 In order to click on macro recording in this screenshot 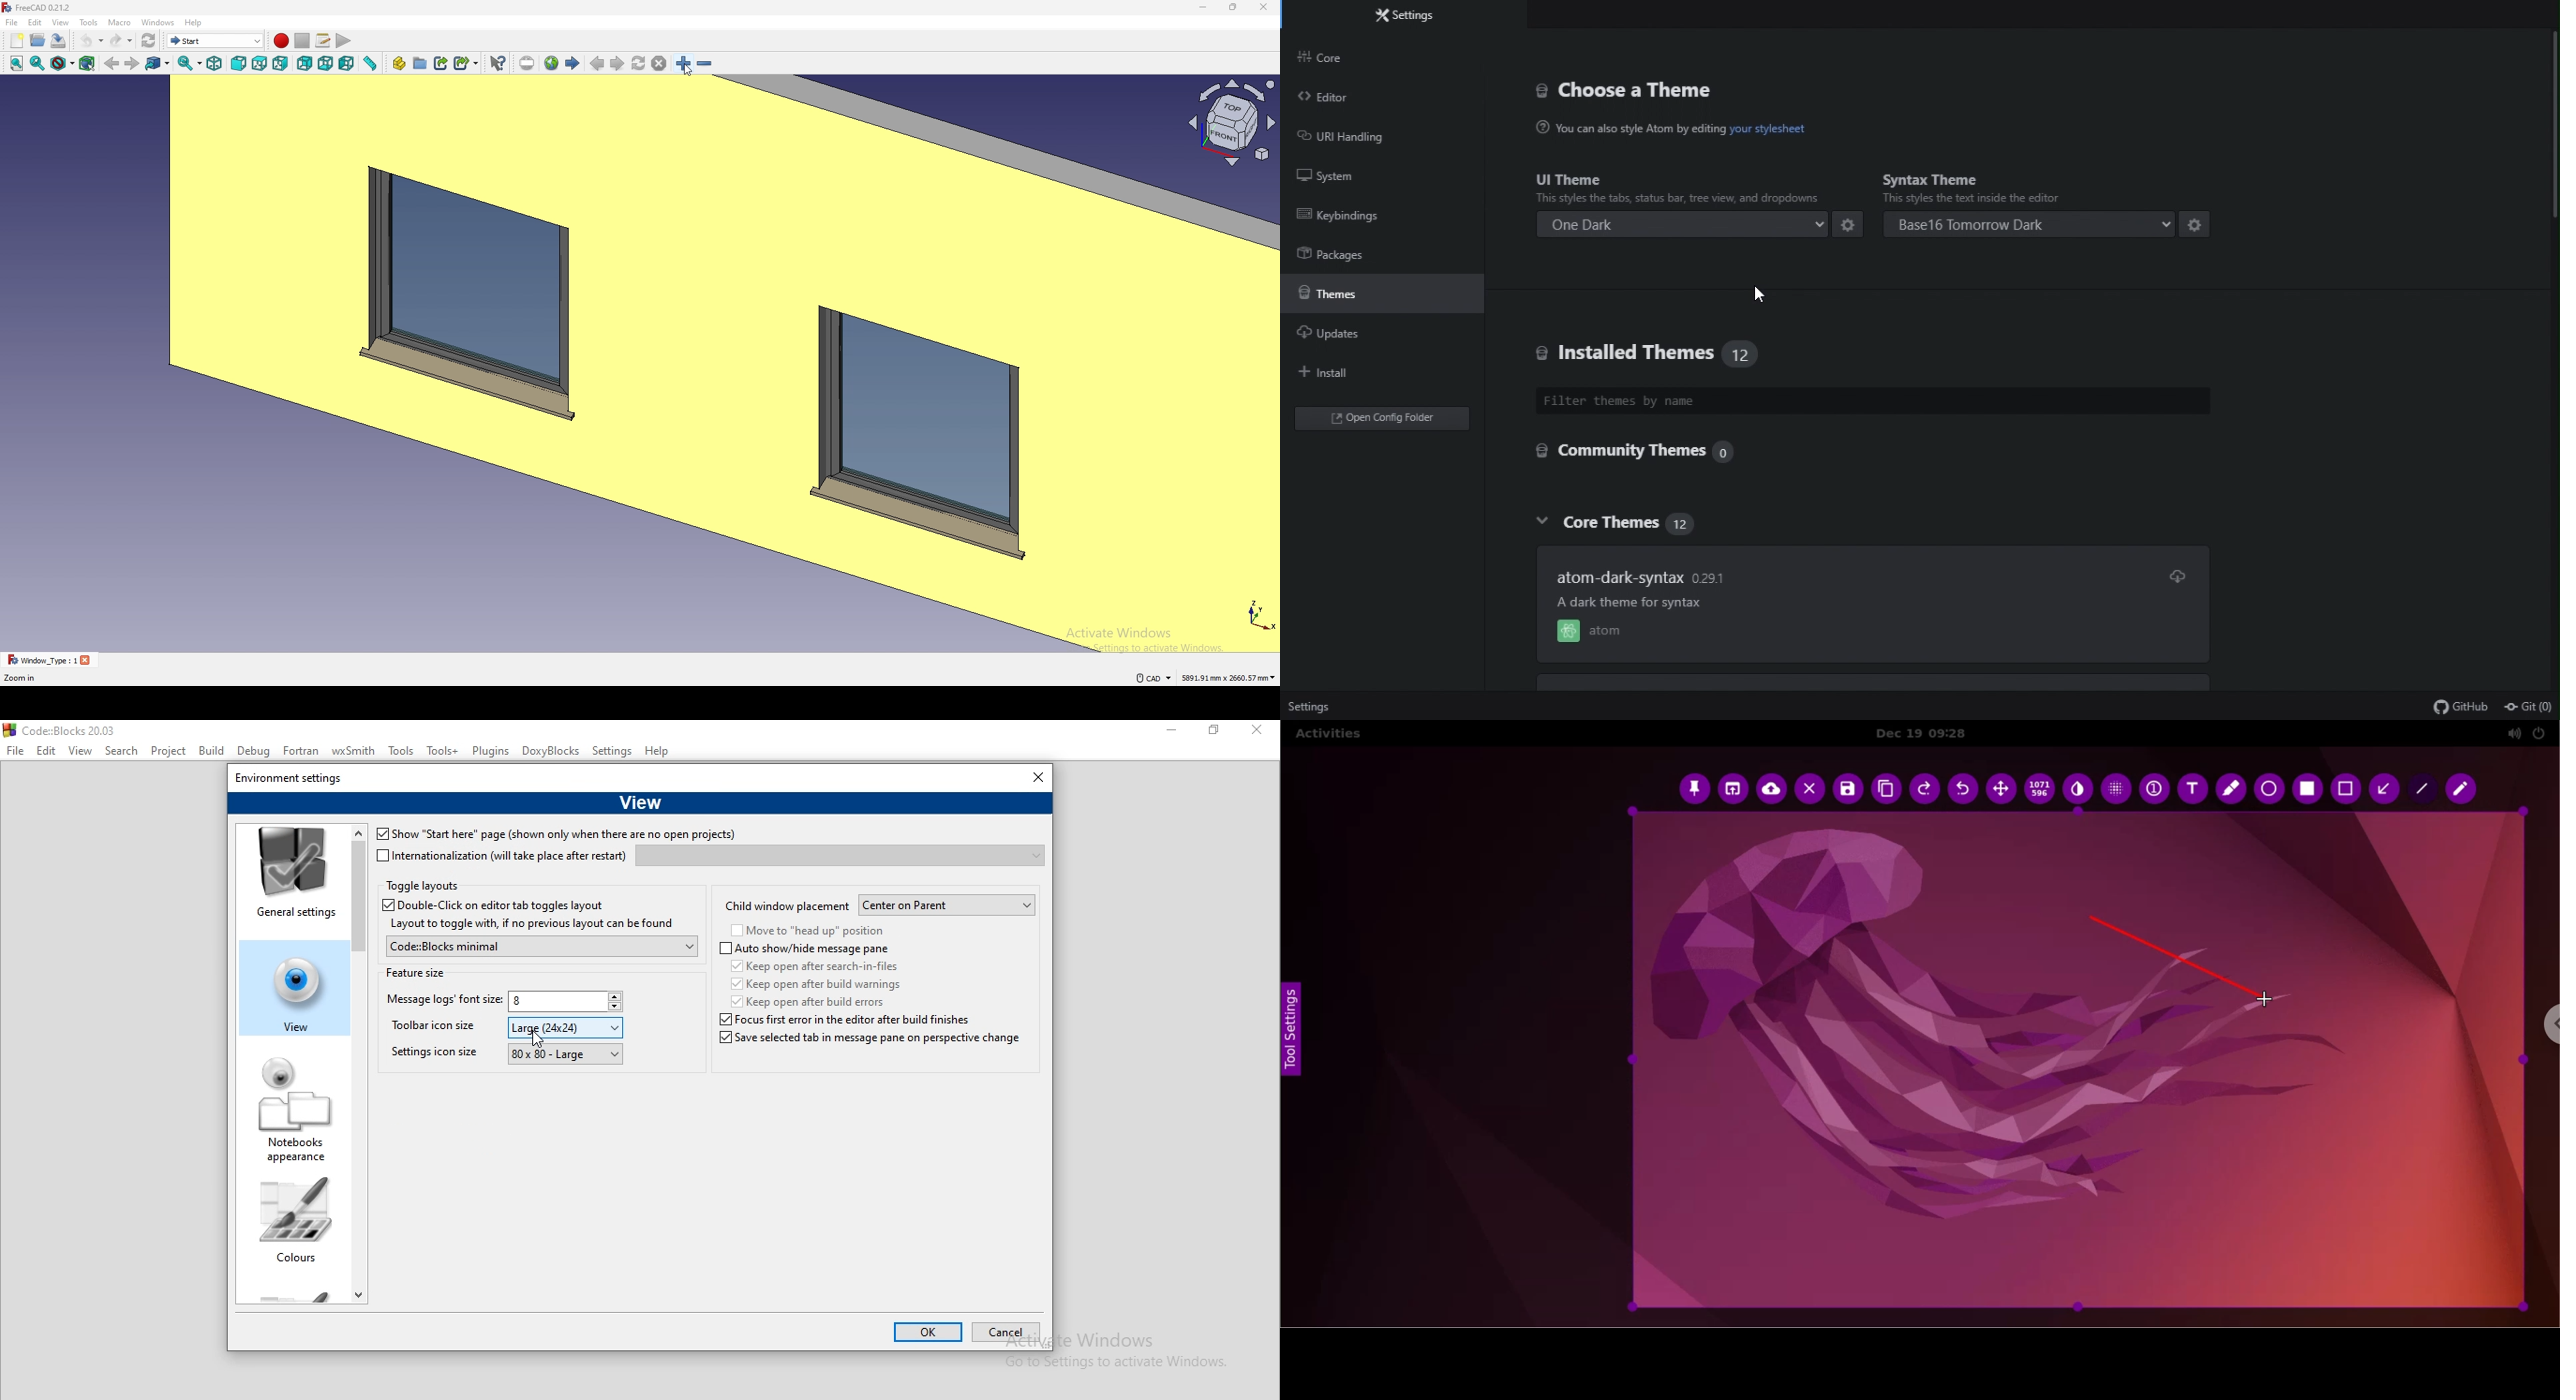, I will do `click(281, 41)`.